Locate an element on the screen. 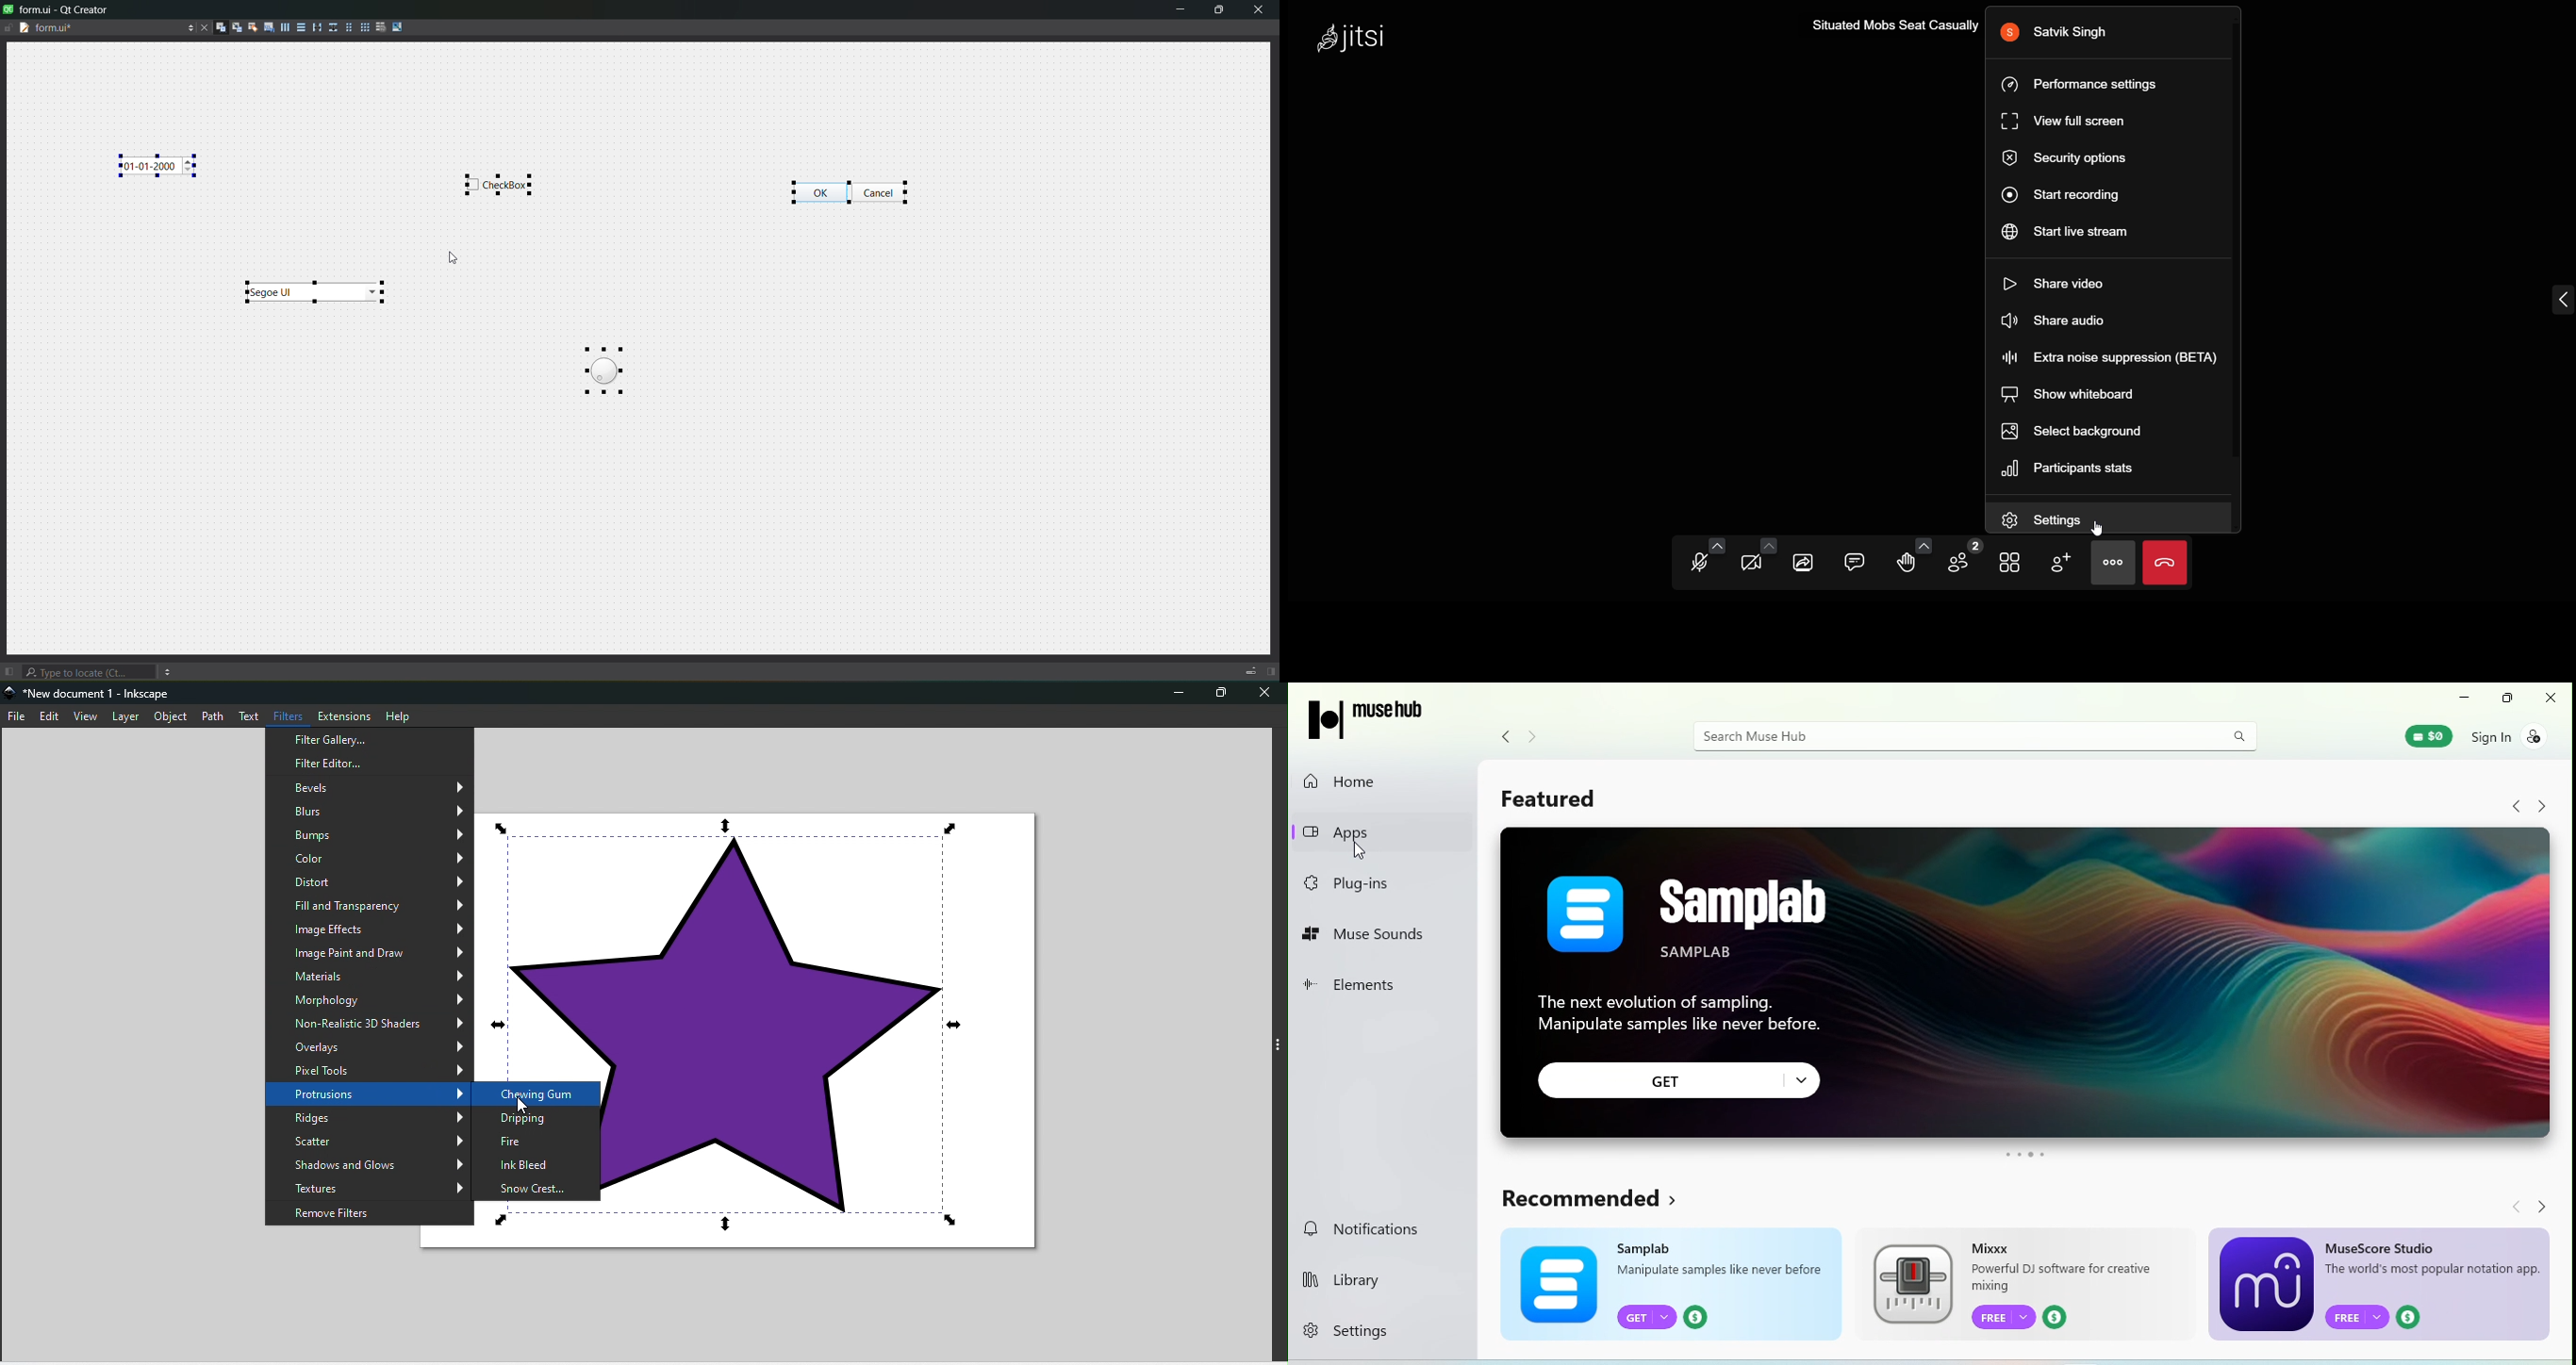 The width and height of the screenshot is (2576, 1372). setting is located at coordinates (2049, 520).